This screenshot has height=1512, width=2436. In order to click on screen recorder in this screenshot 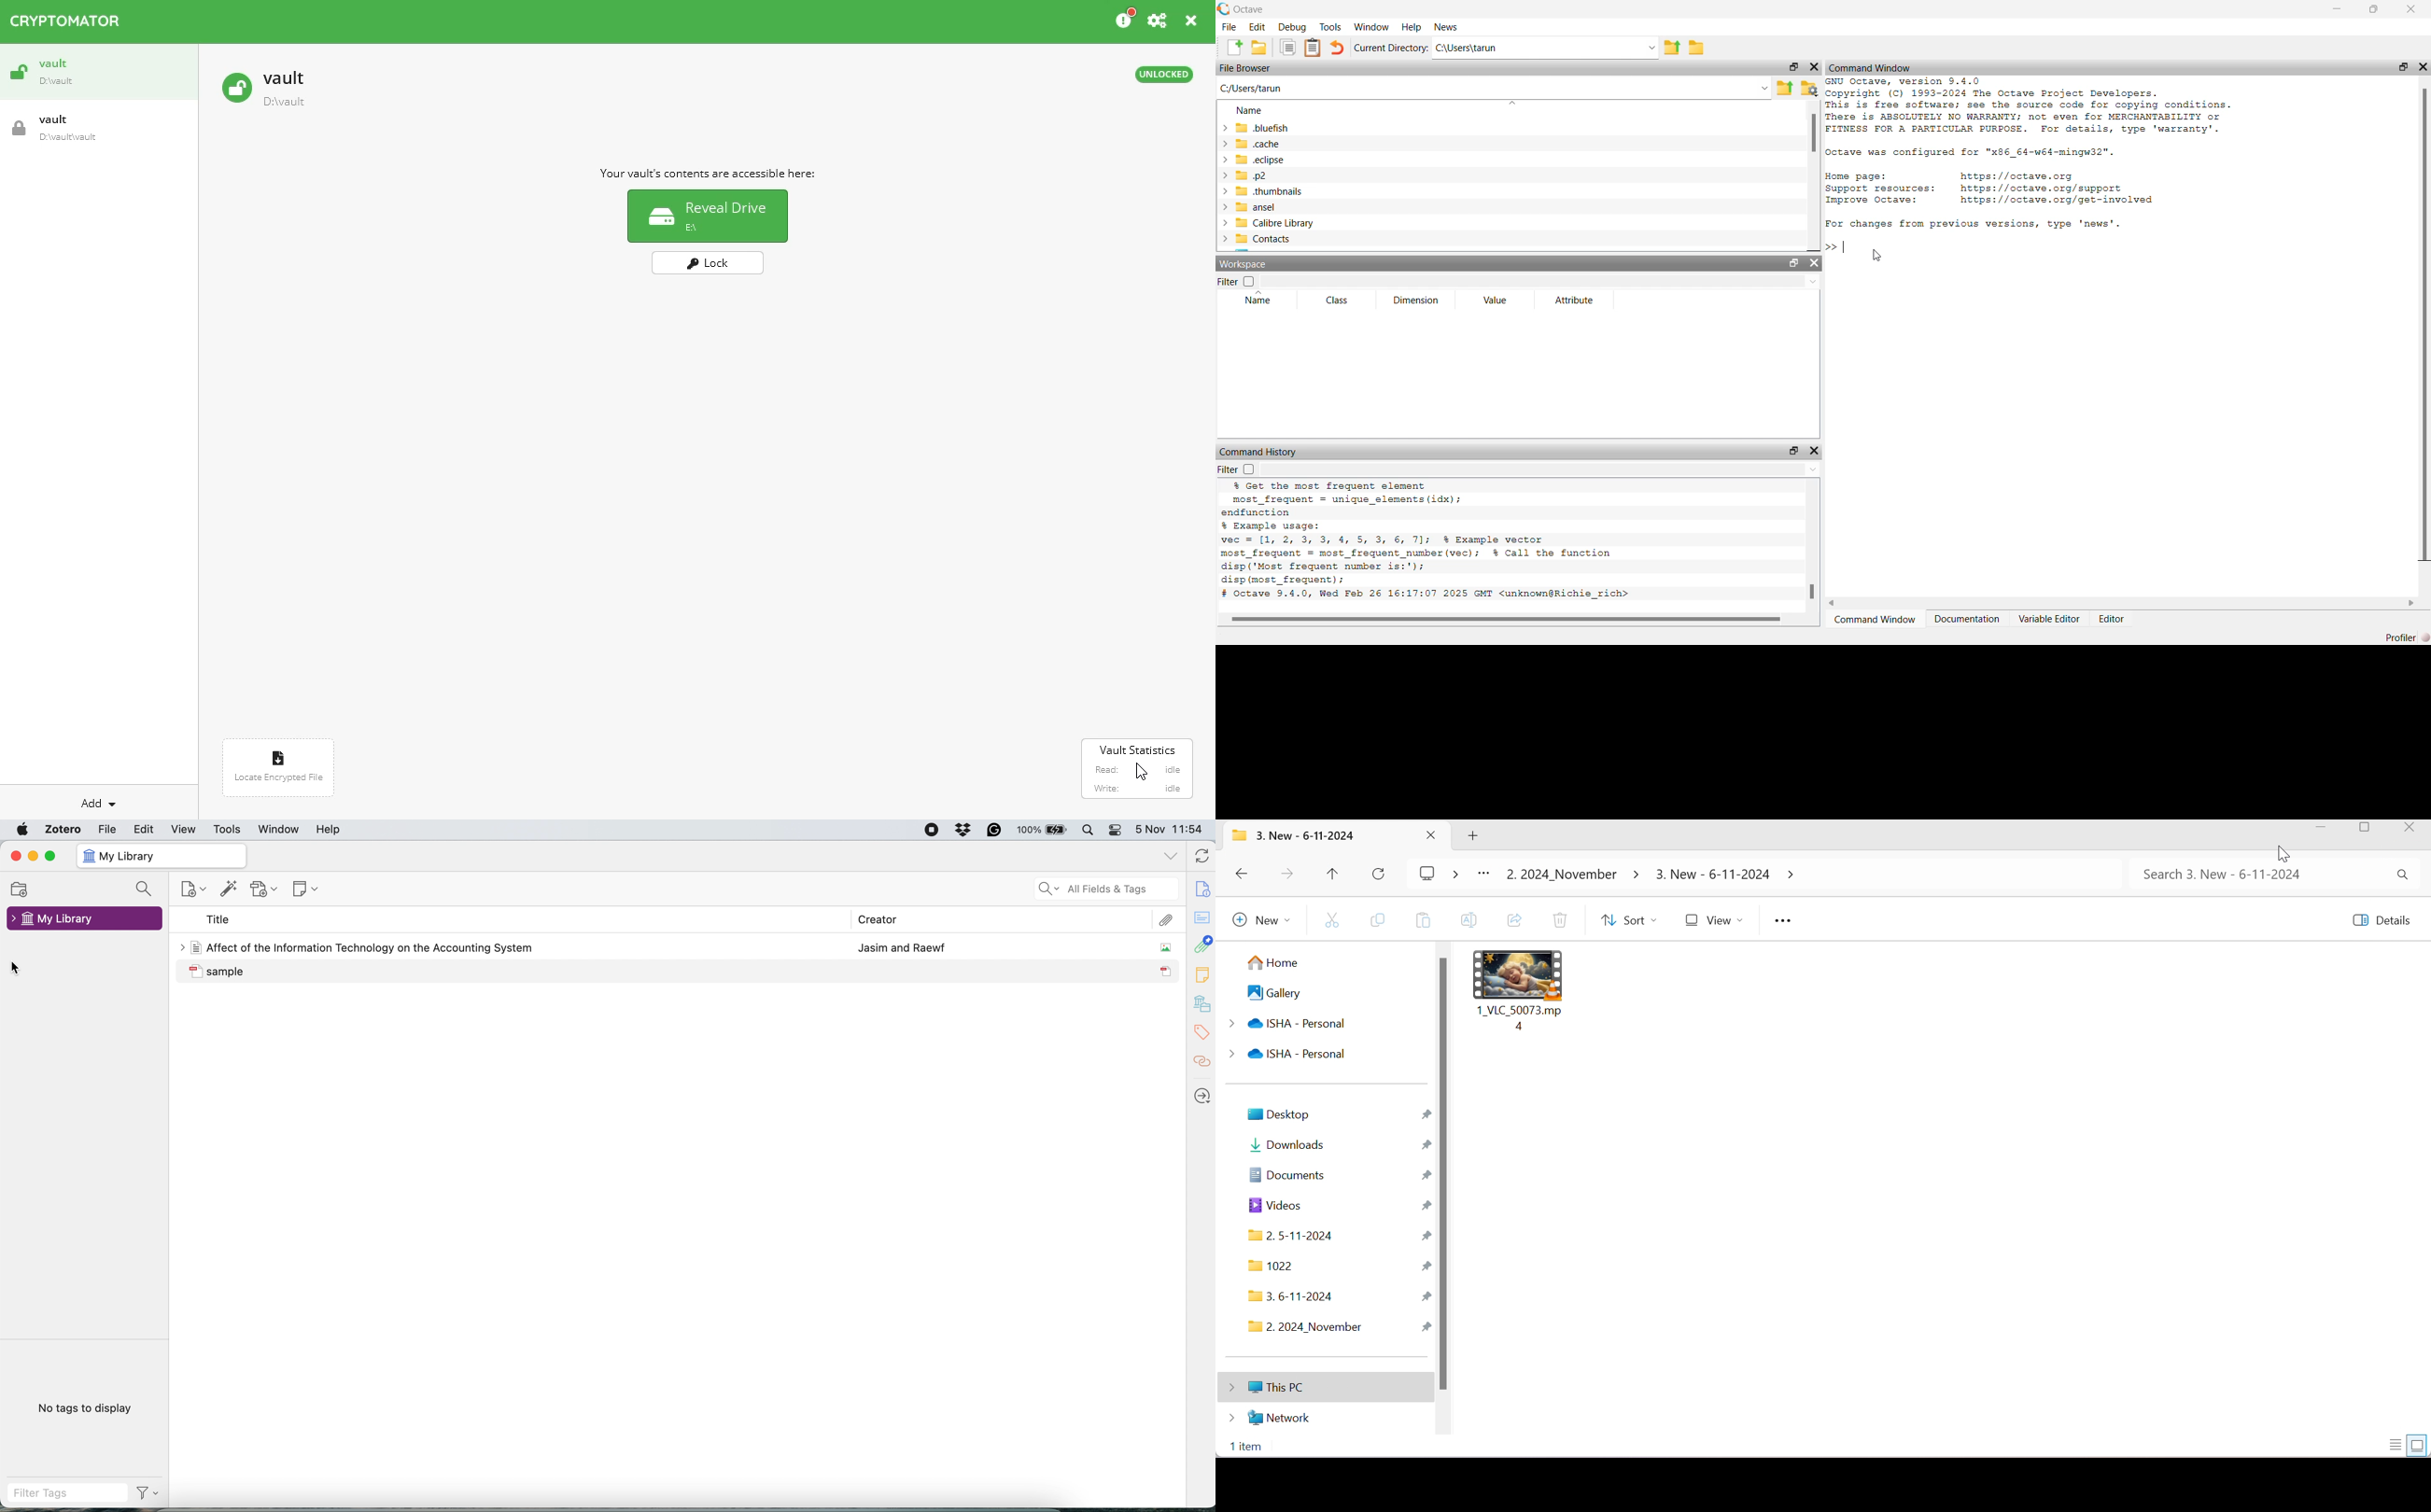, I will do `click(929, 830)`.